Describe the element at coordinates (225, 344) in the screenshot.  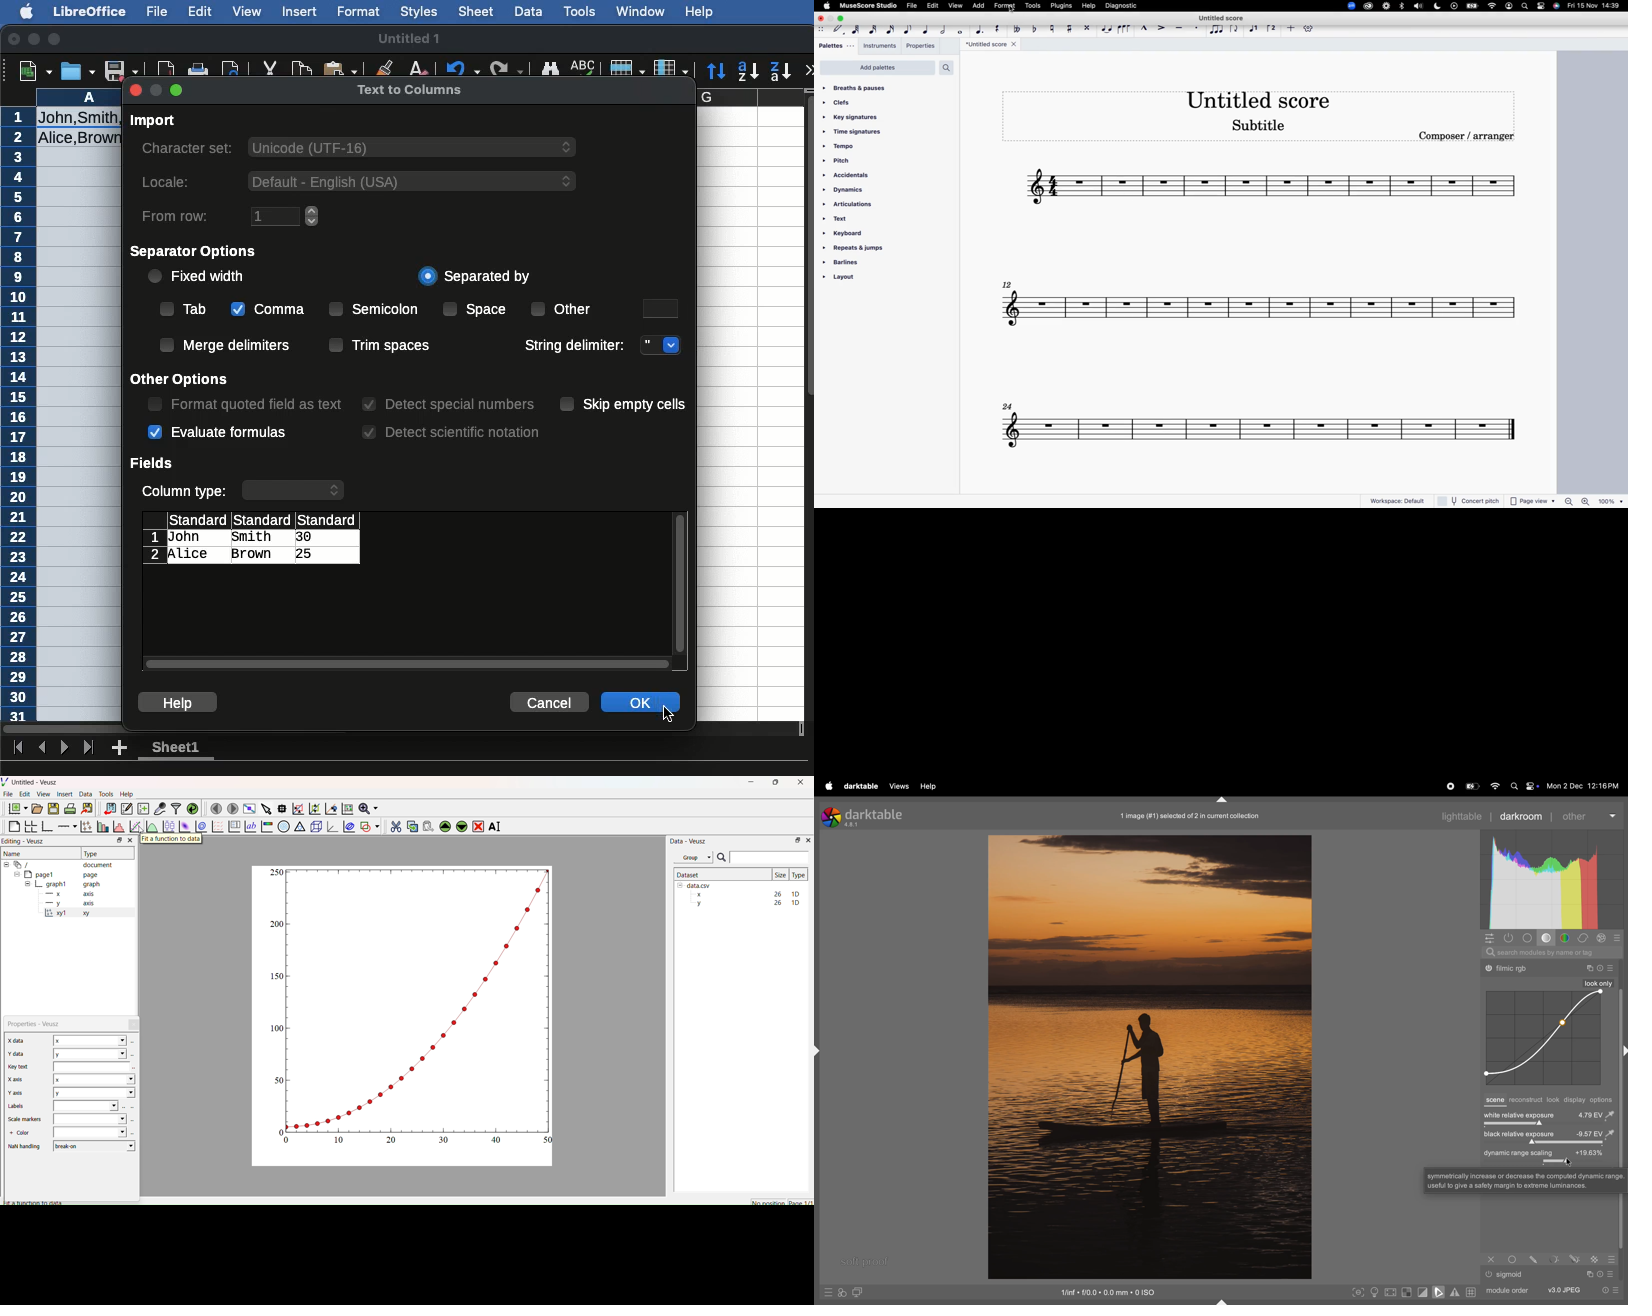
I see `Merge delimiters` at that location.